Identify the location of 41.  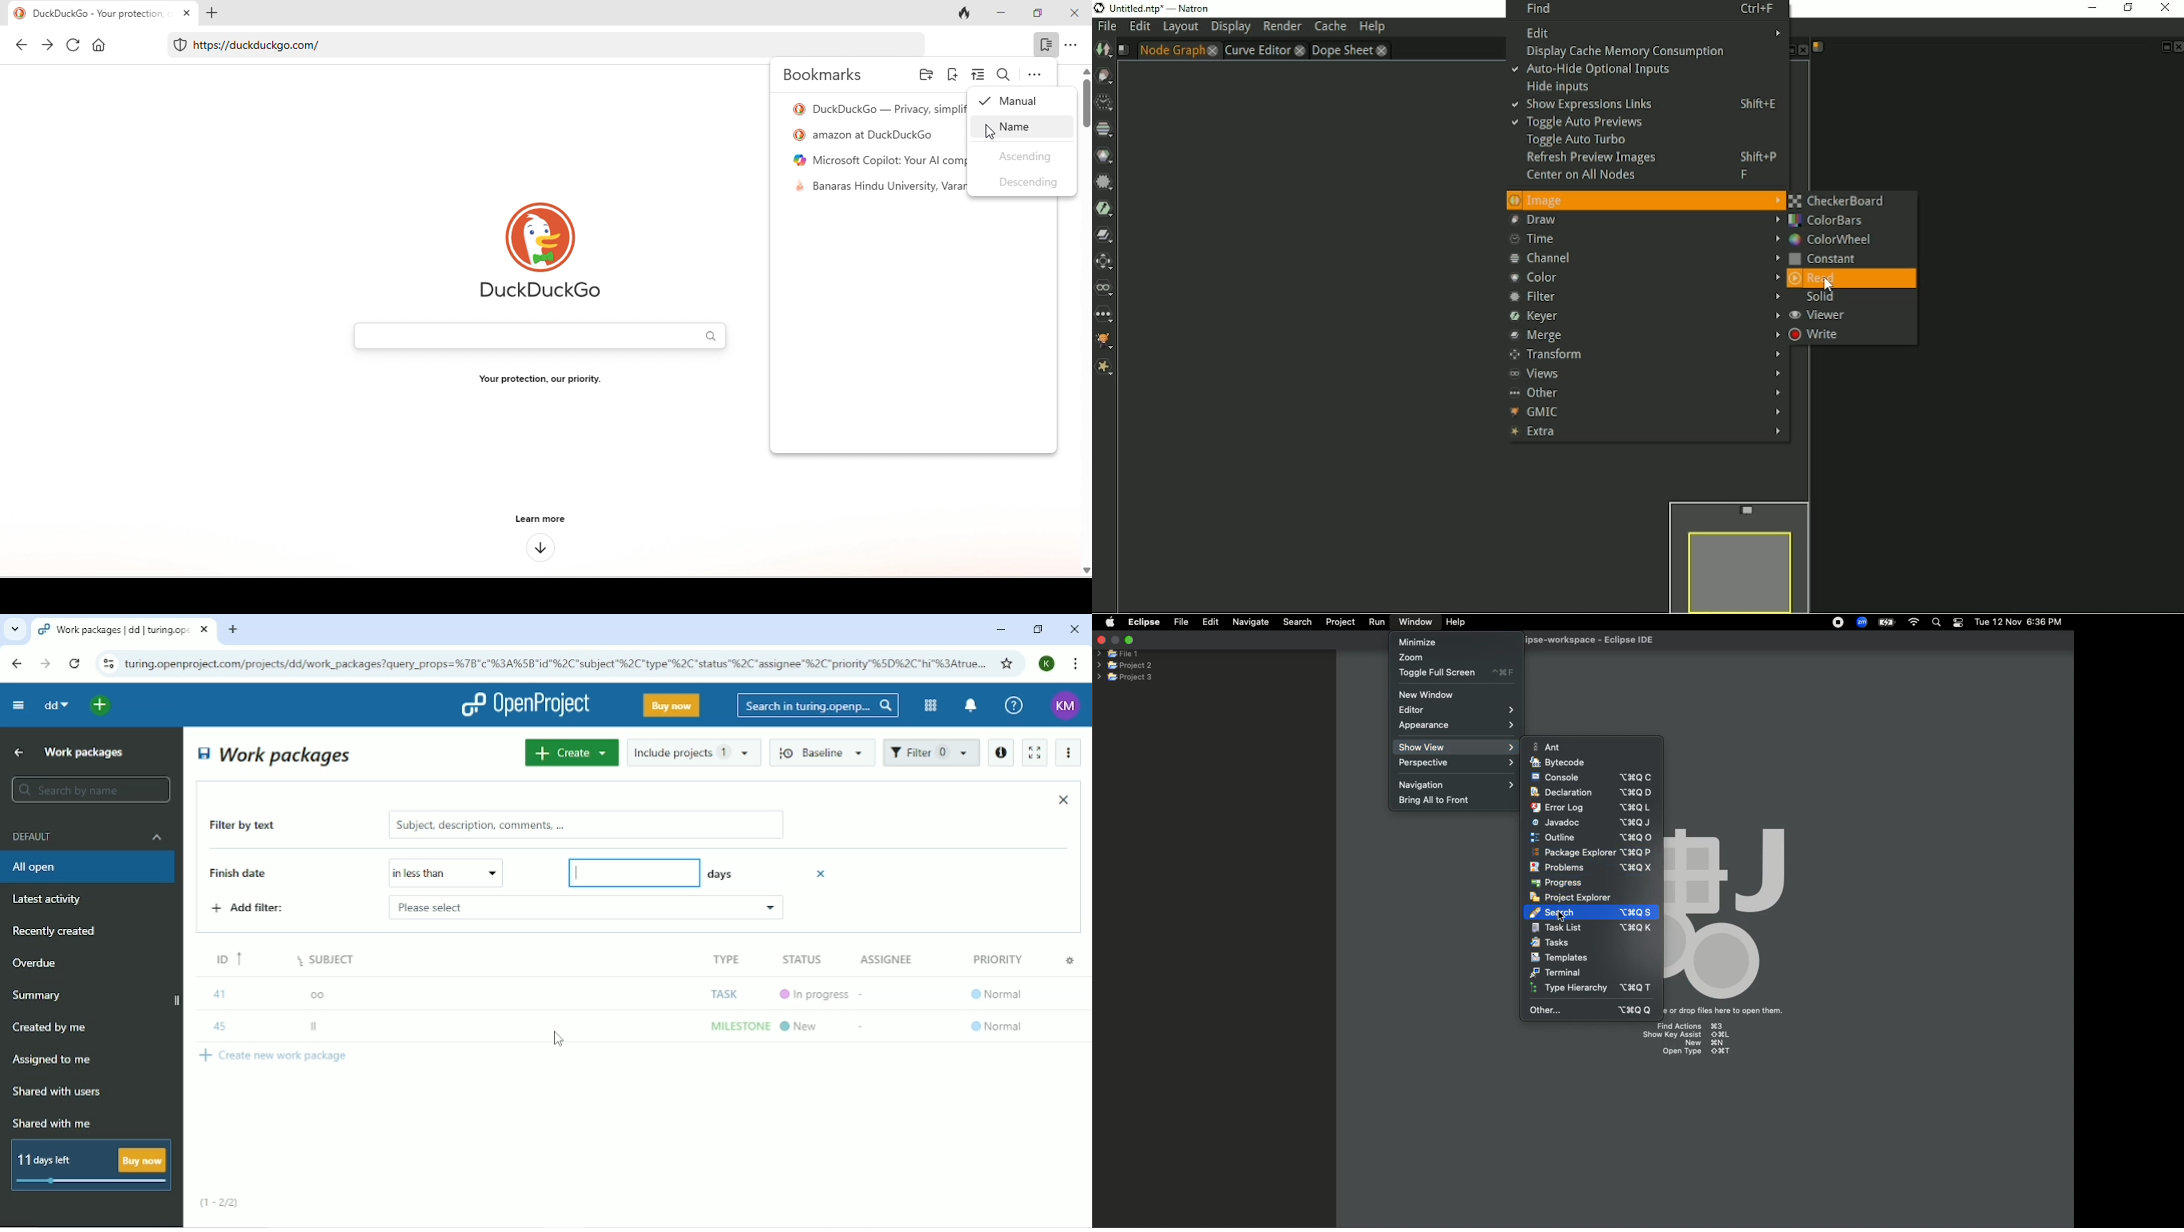
(220, 993).